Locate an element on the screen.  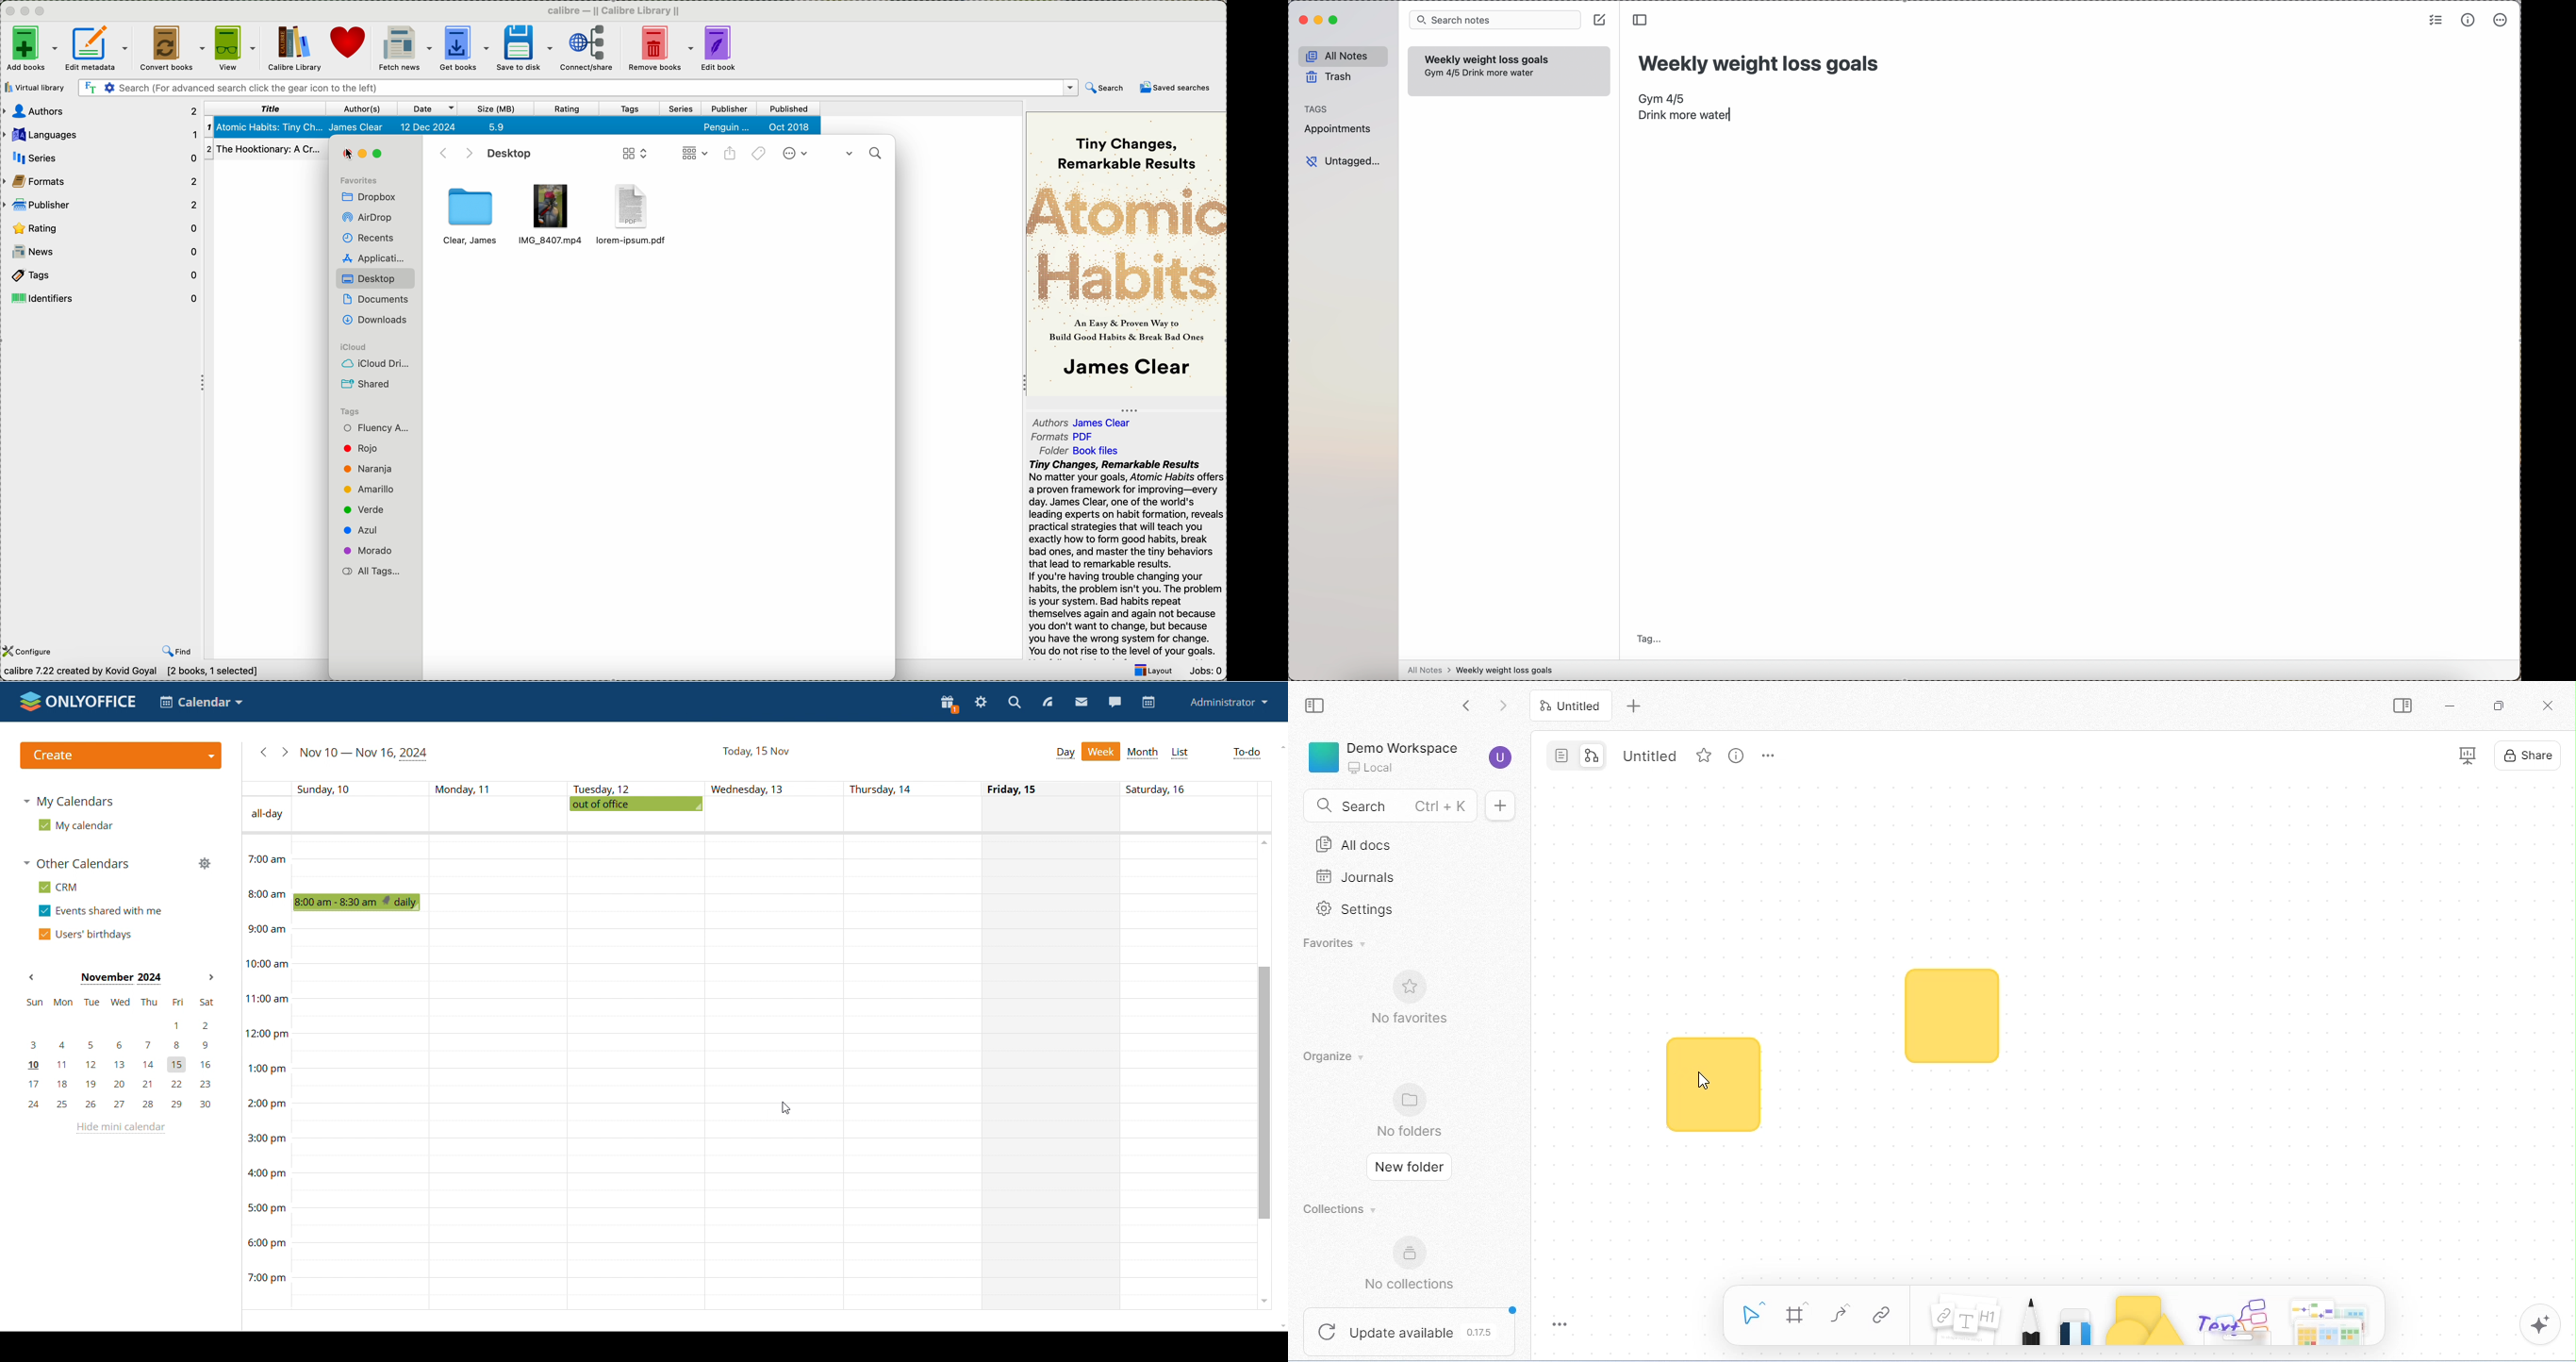
desktop is located at coordinates (511, 154).